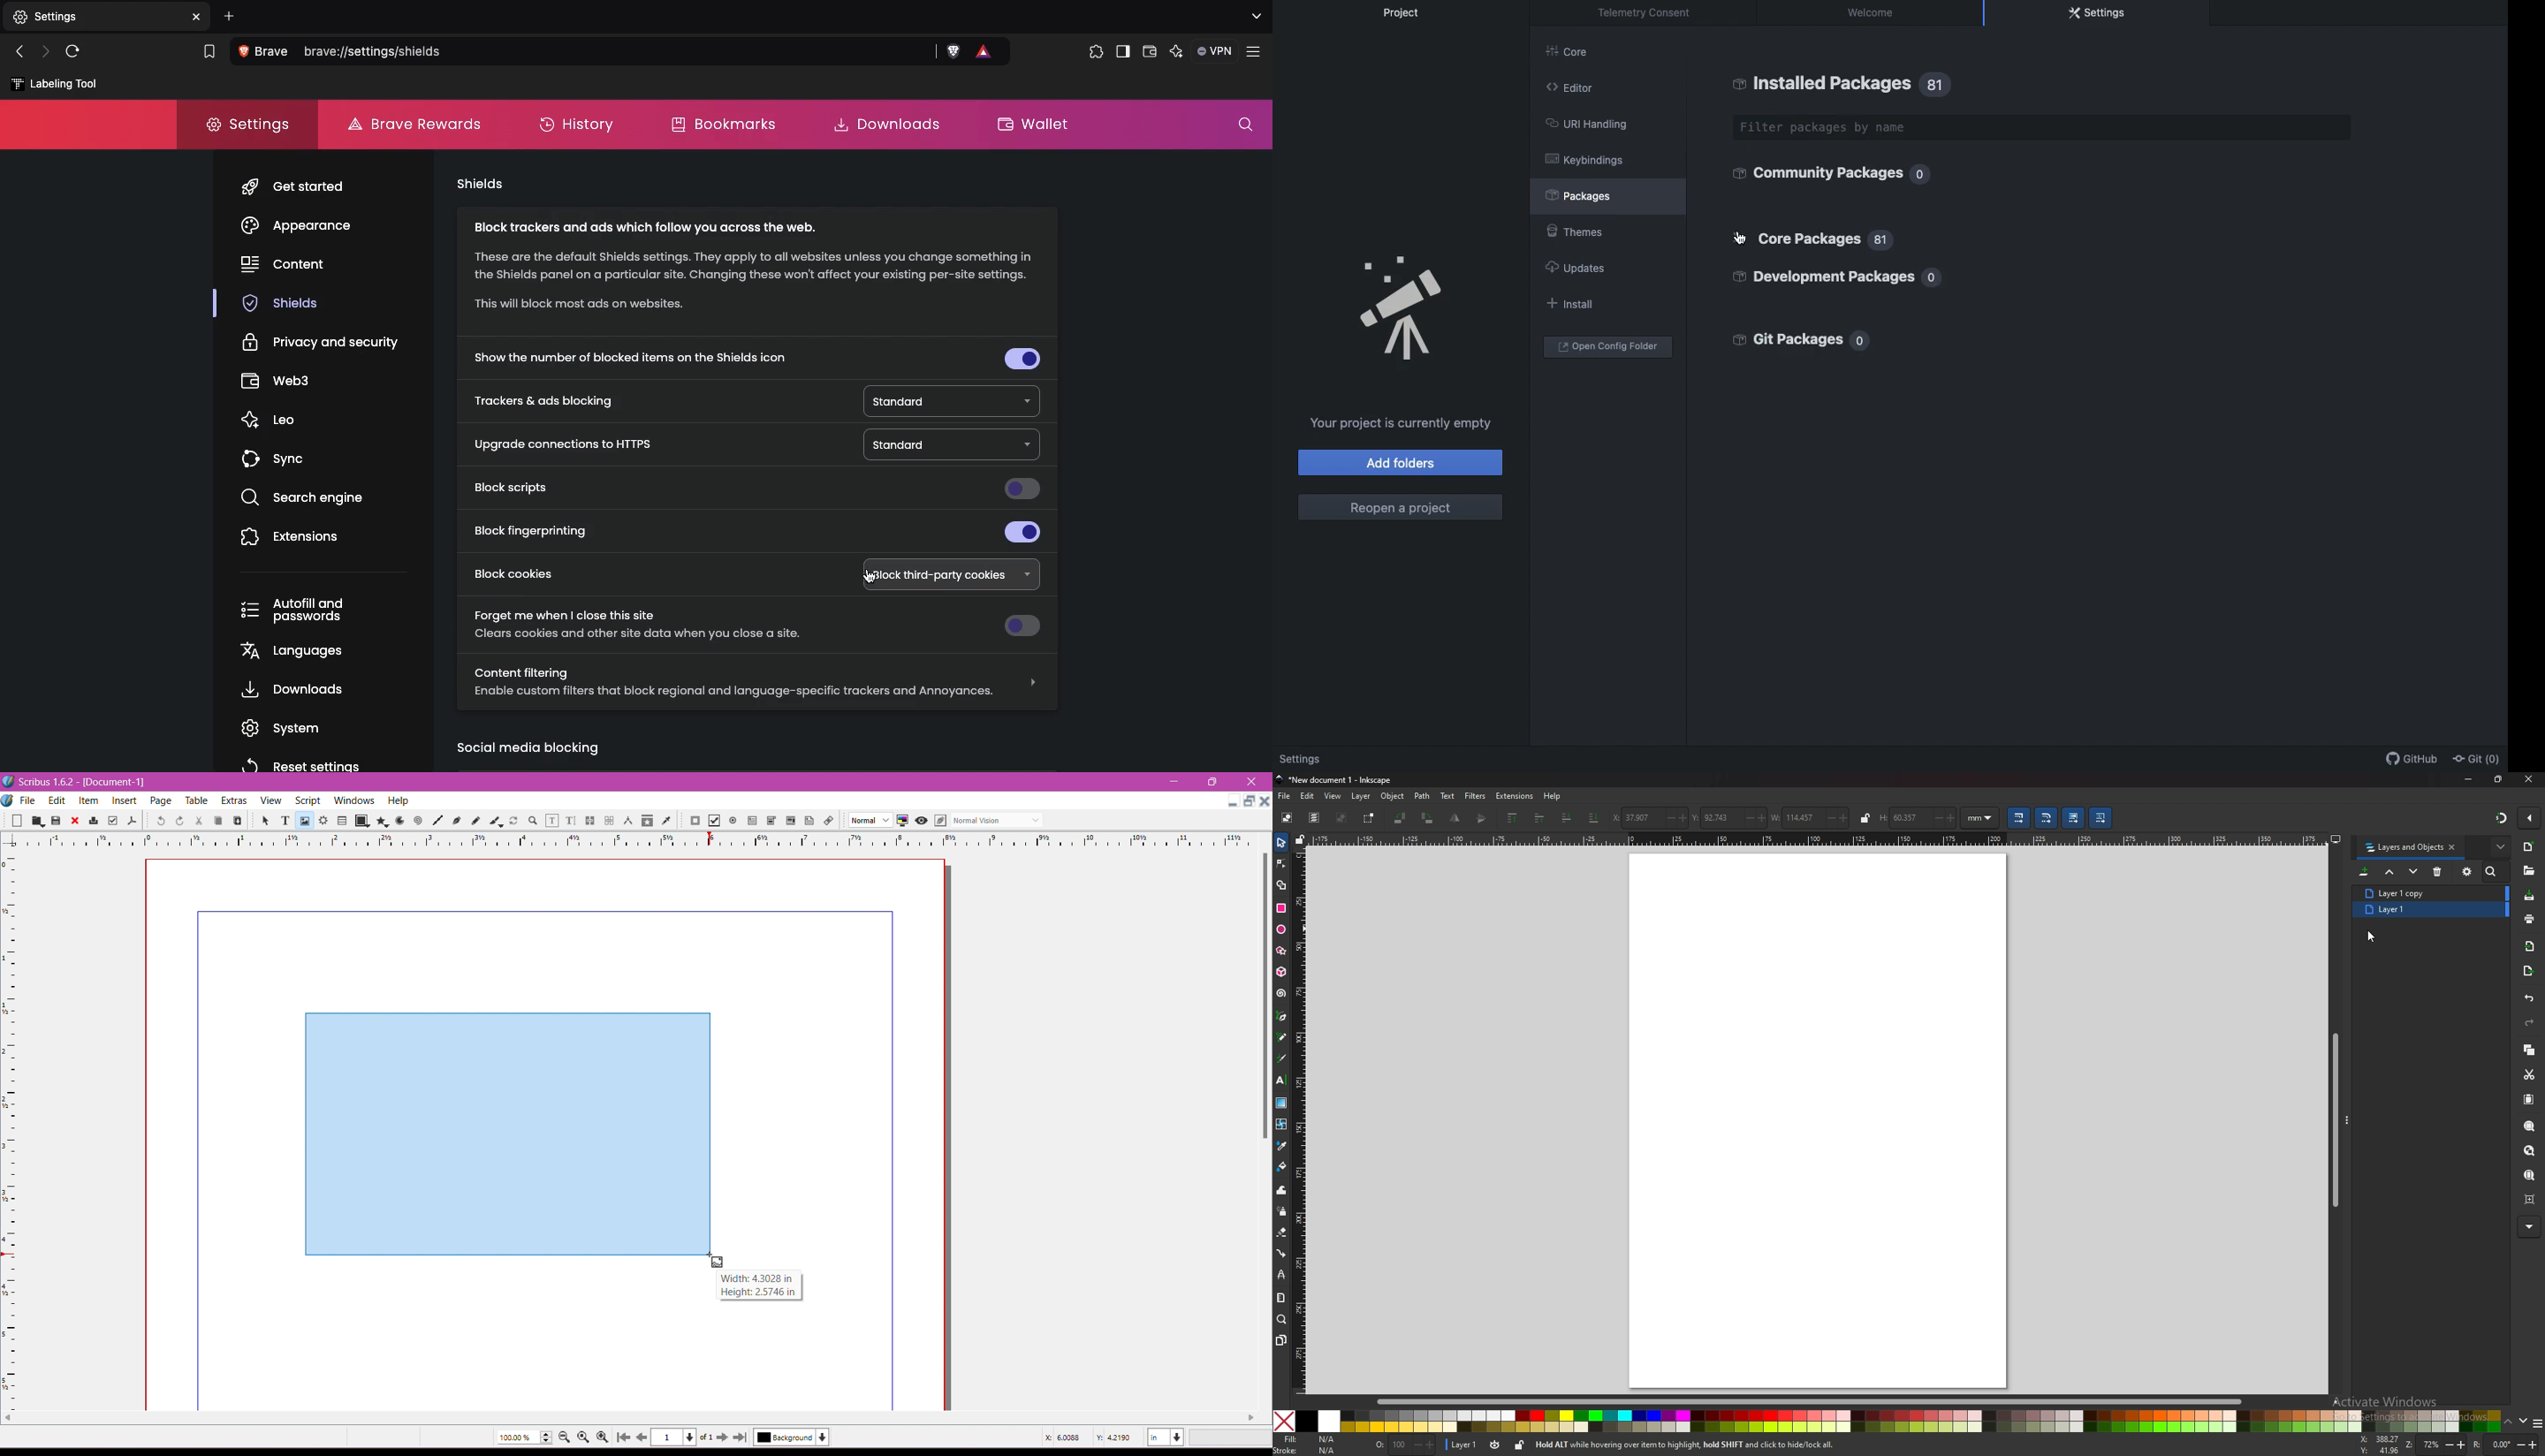  I want to click on File, so click(28, 801).